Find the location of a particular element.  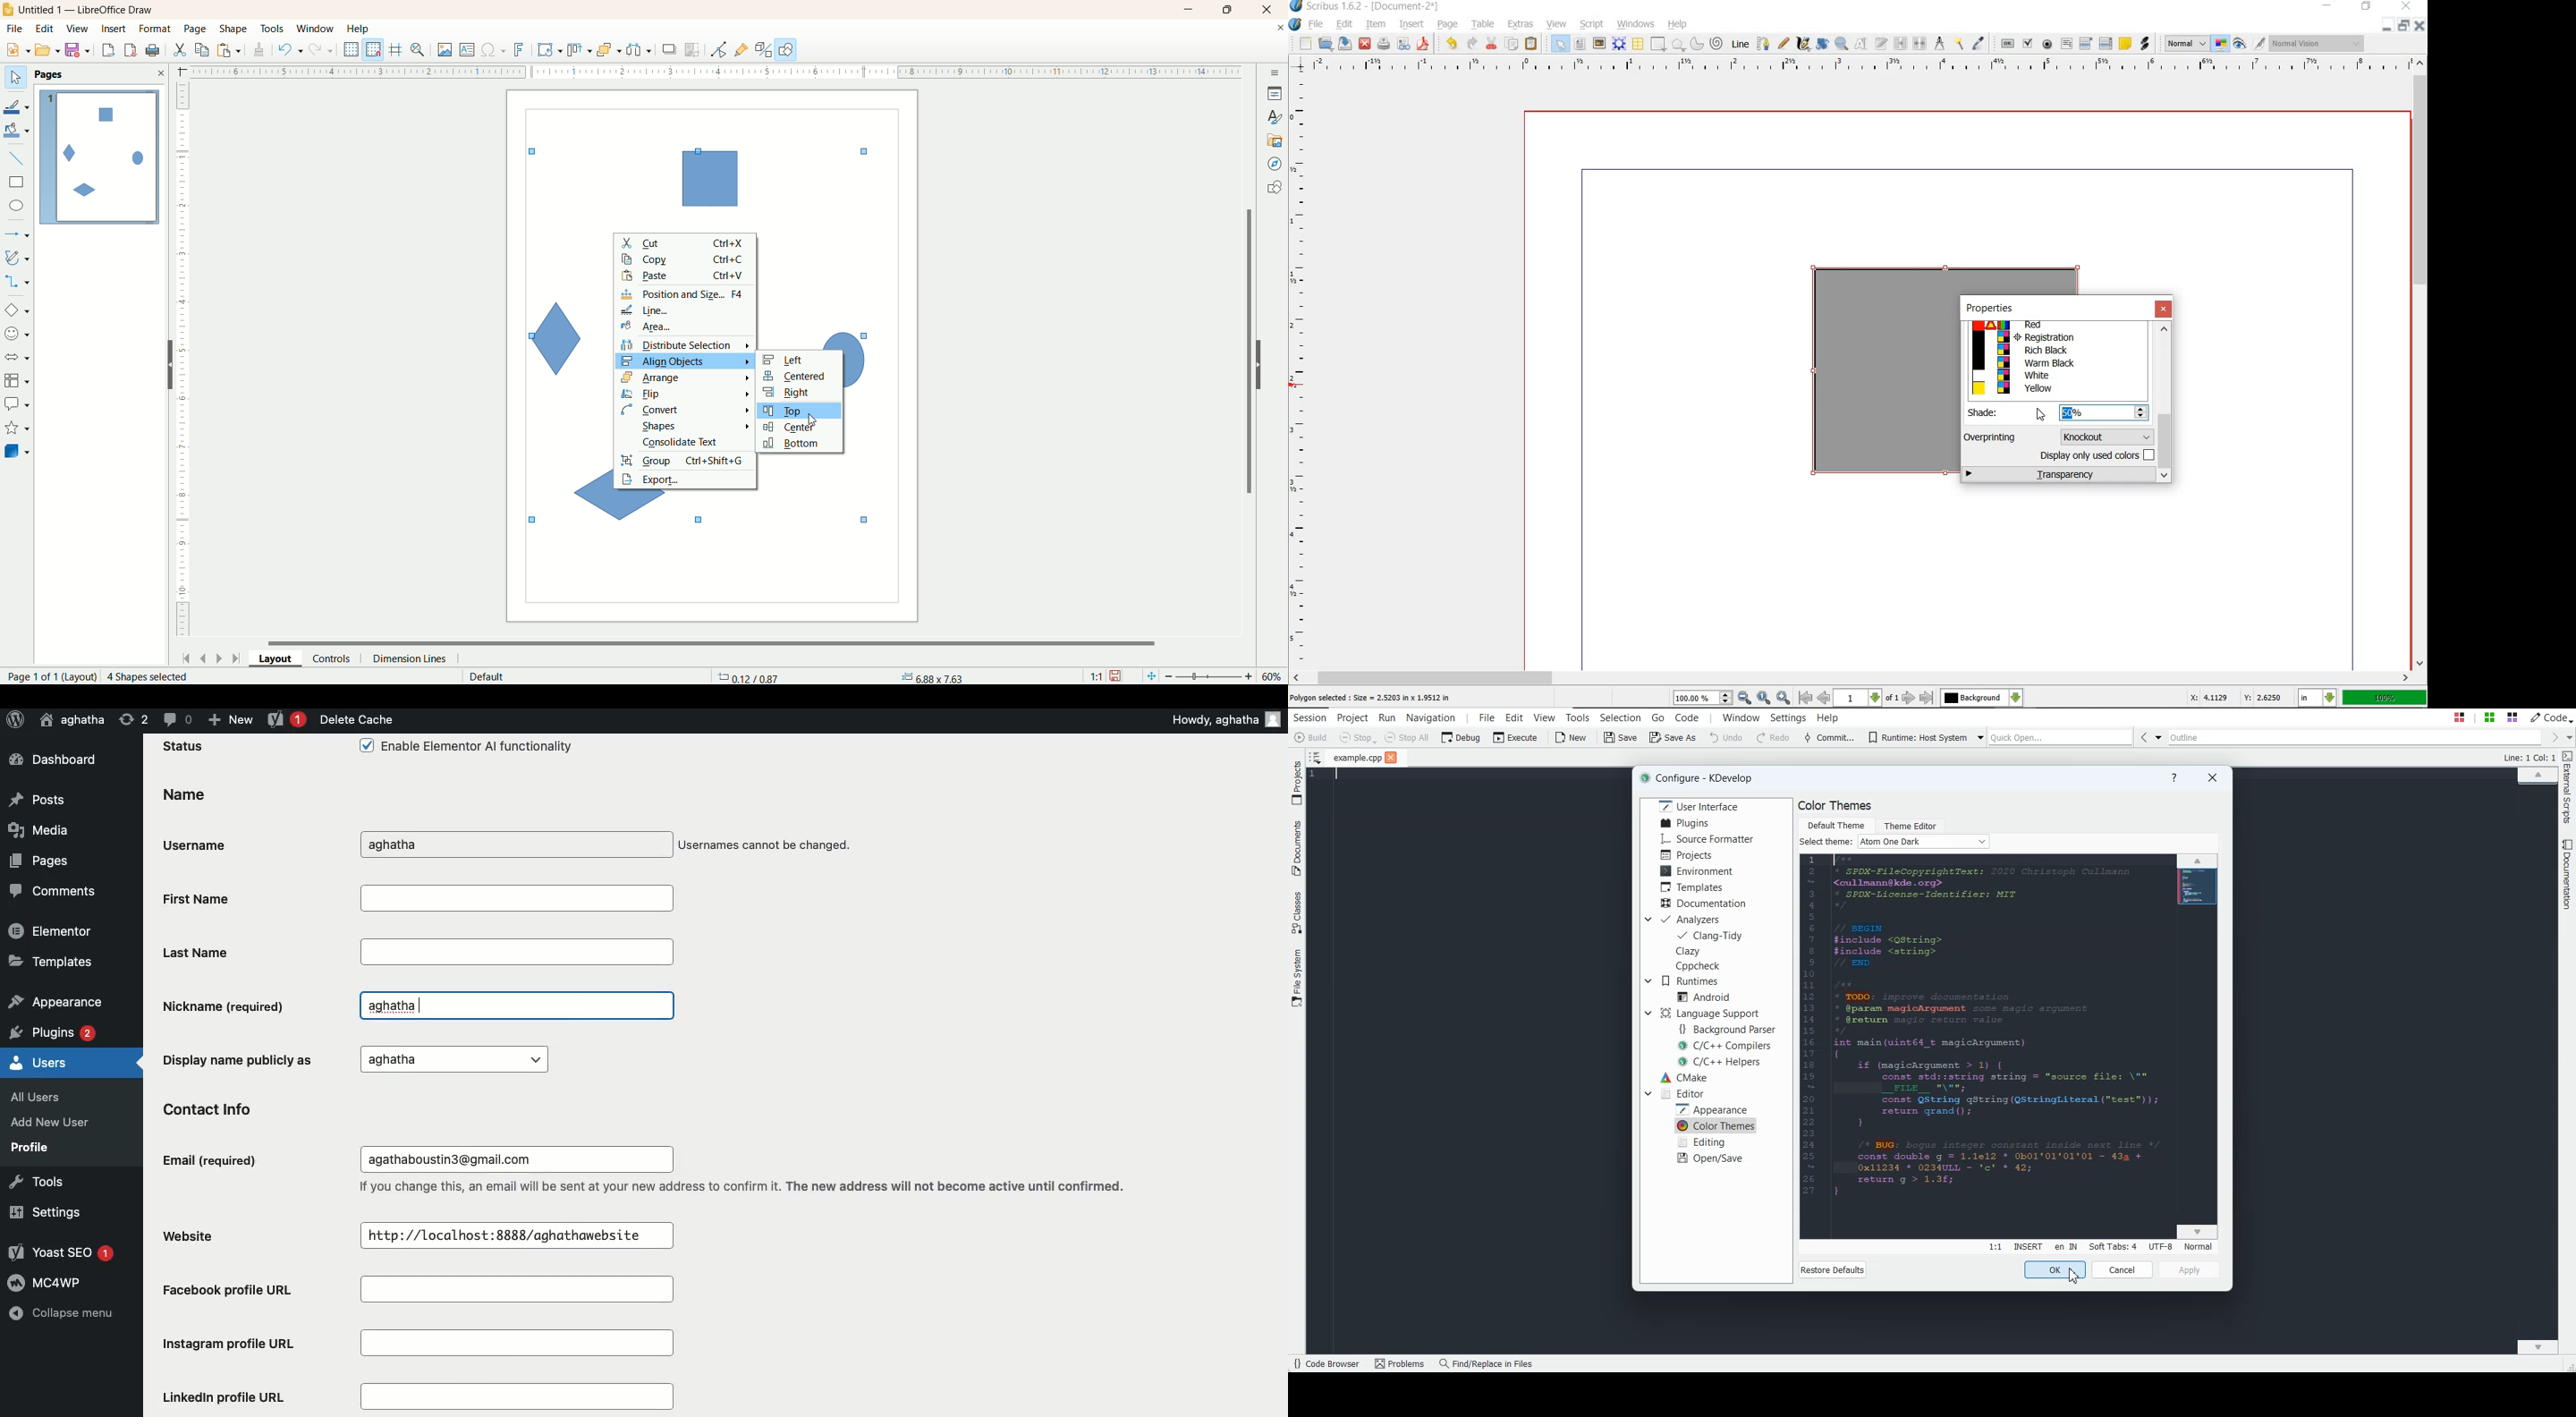

arrange is located at coordinates (610, 49).